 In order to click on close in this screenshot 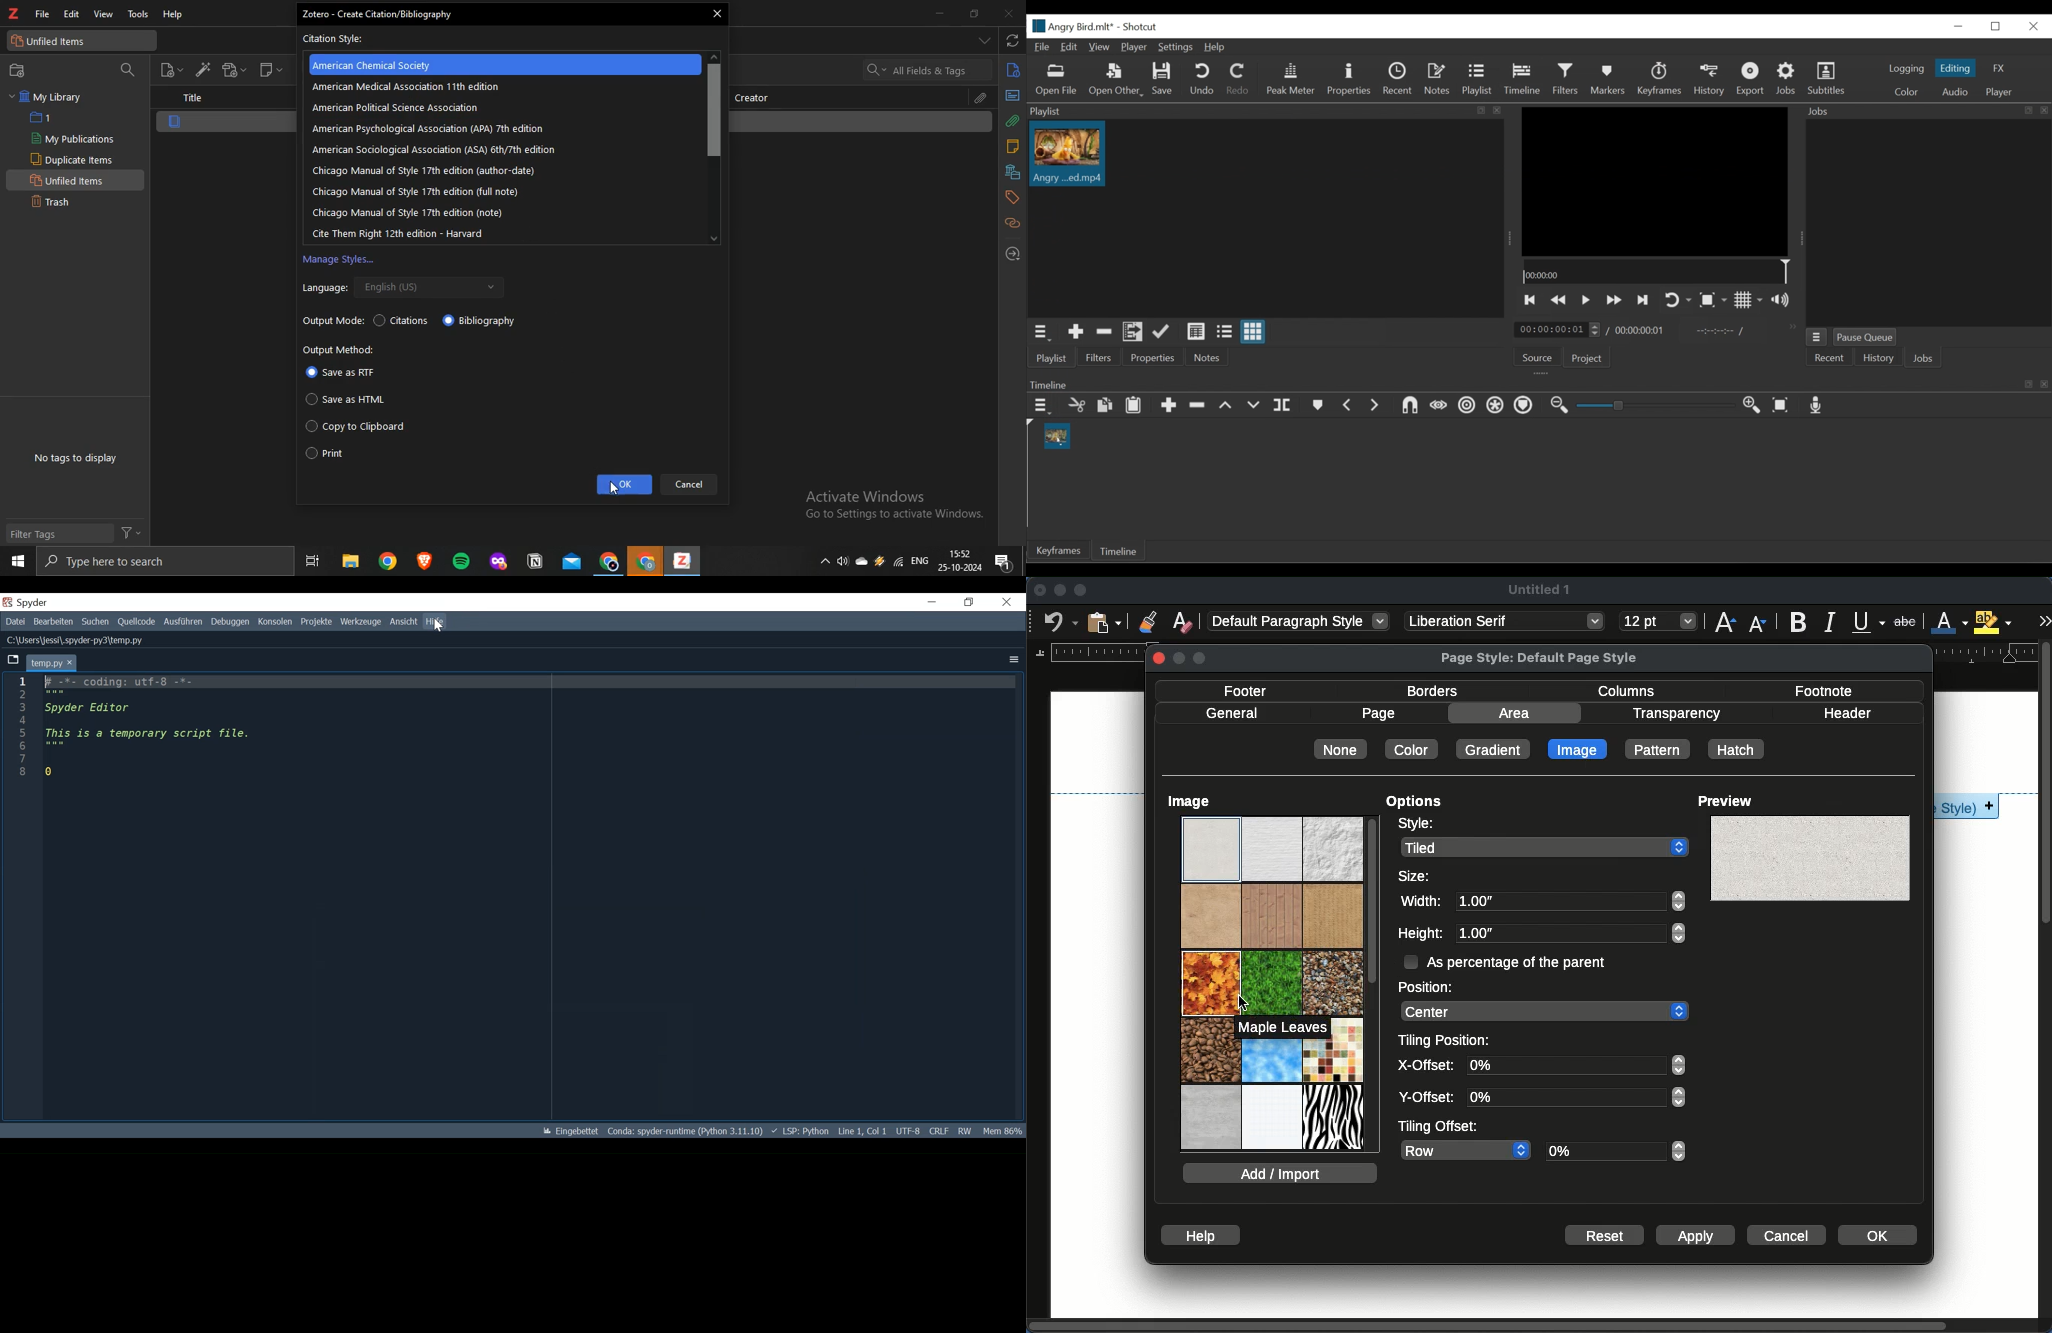, I will do `click(717, 15)`.